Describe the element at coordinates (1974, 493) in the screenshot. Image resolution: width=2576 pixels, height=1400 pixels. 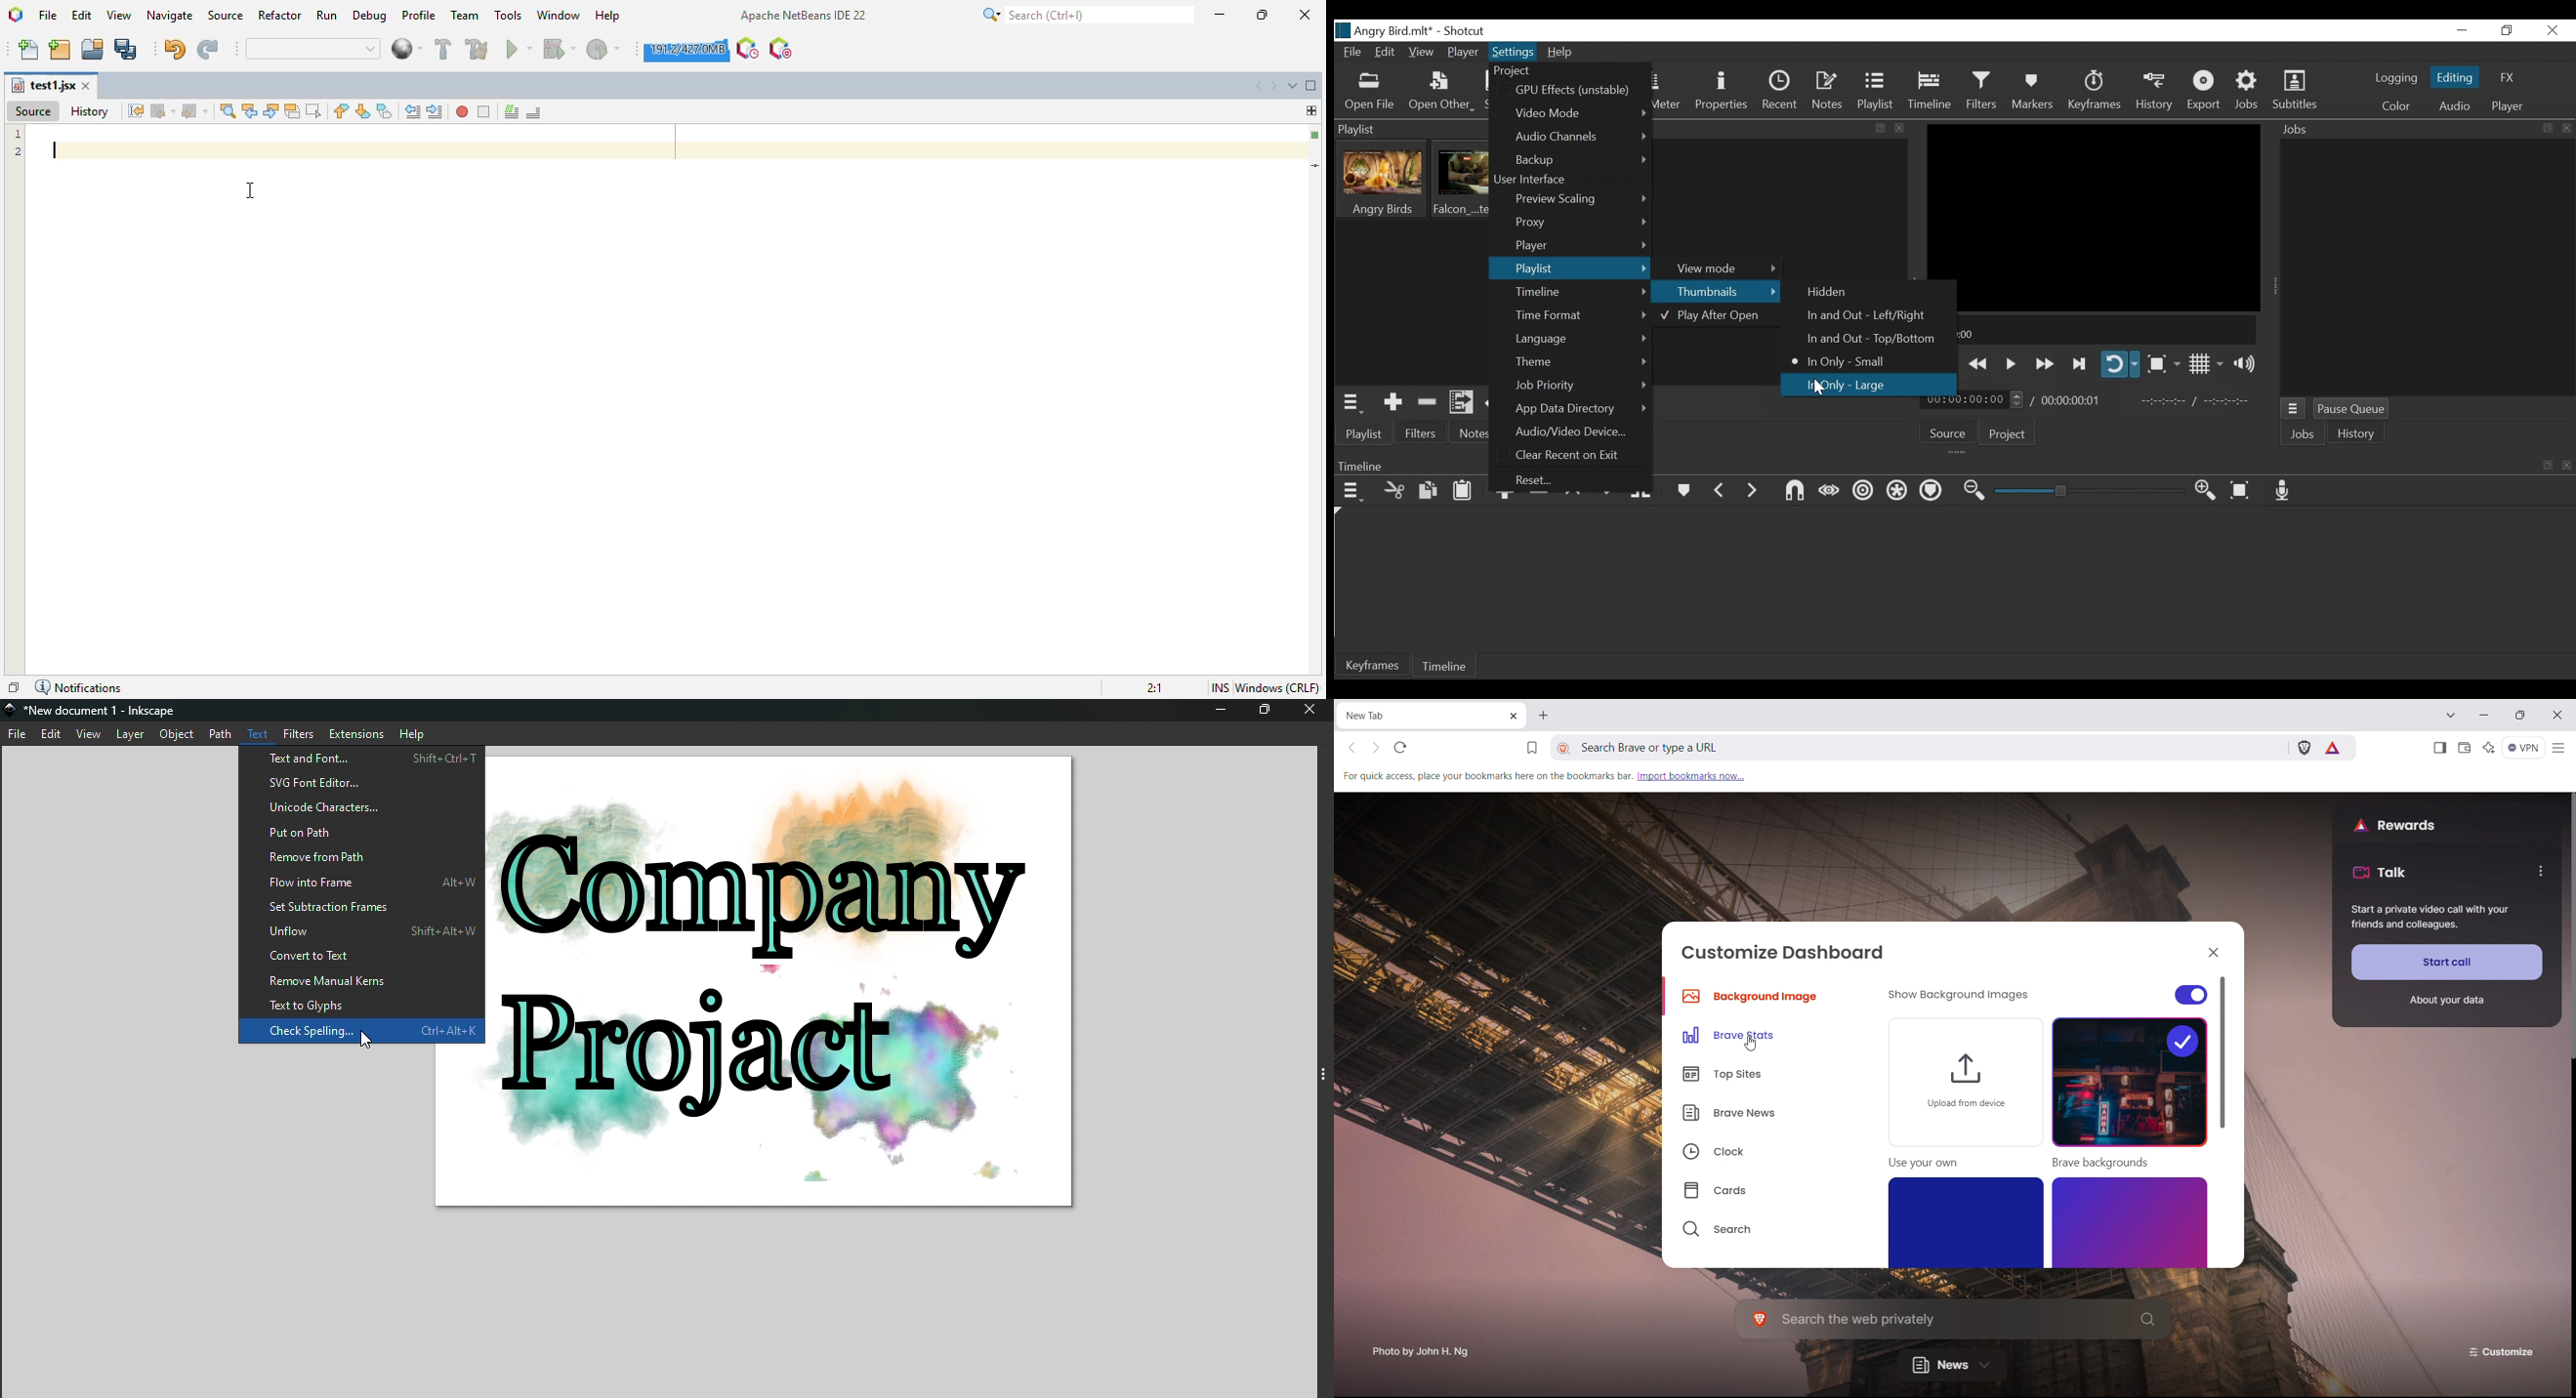
I see `Zoom timeline out` at that location.